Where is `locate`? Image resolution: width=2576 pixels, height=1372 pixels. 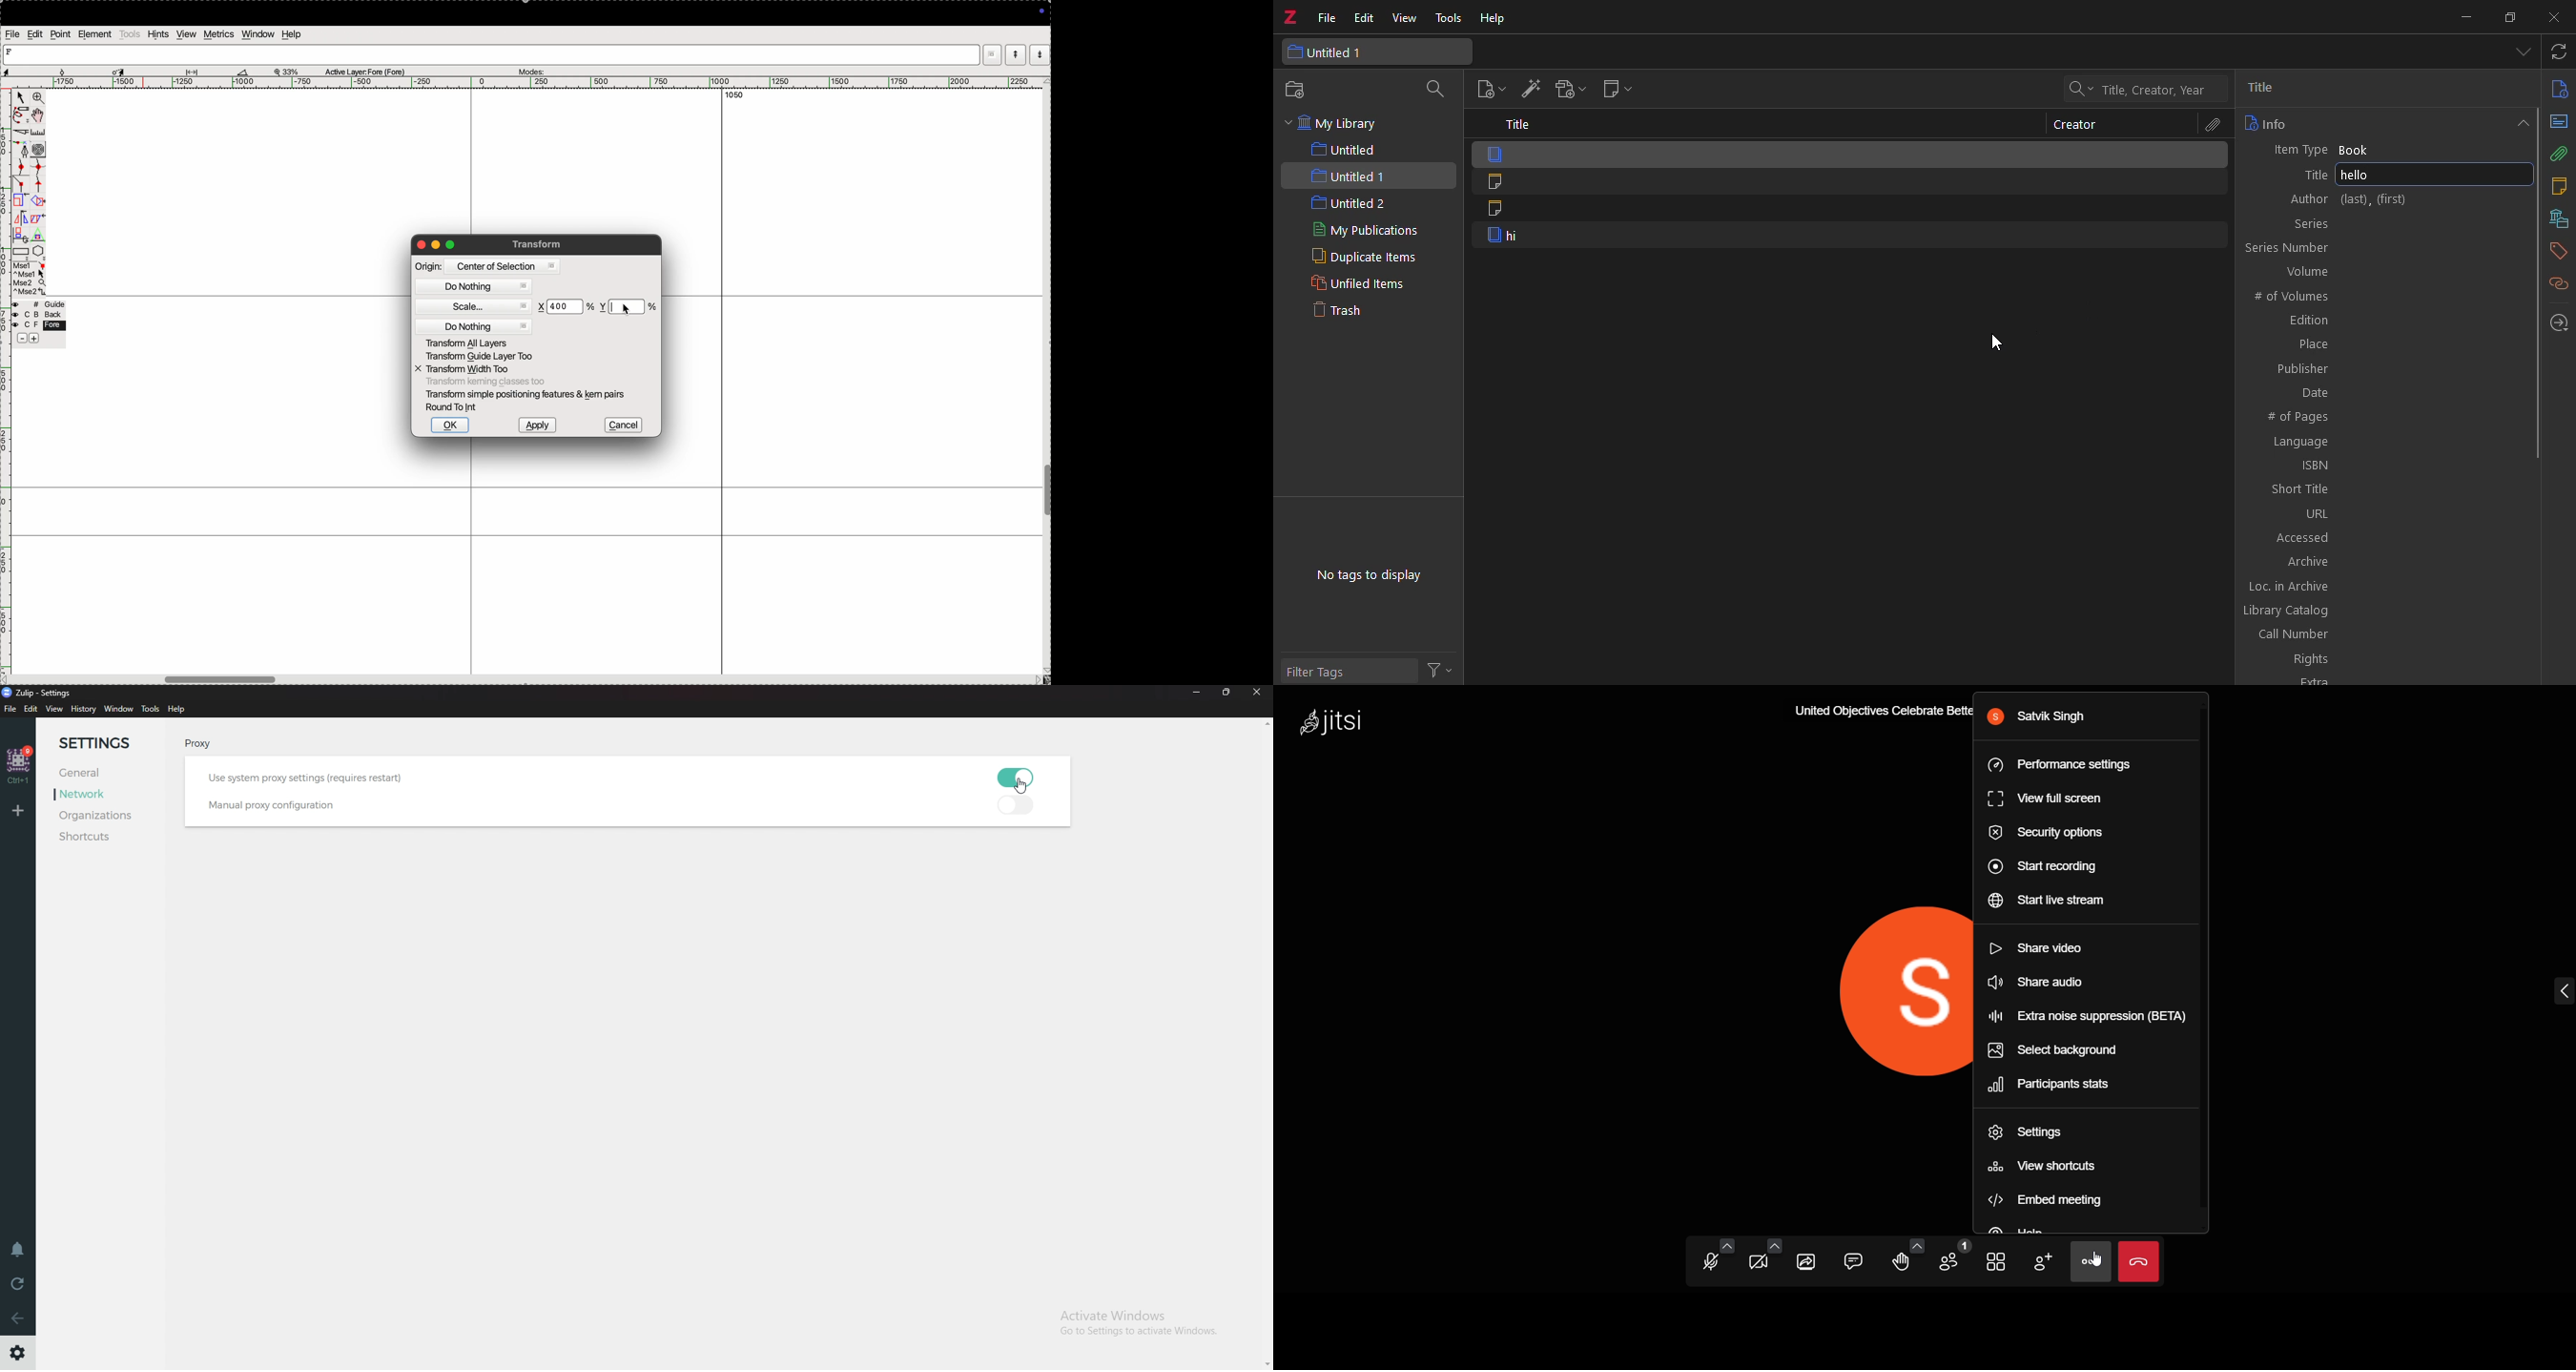 locate is located at coordinates (2560, 322).